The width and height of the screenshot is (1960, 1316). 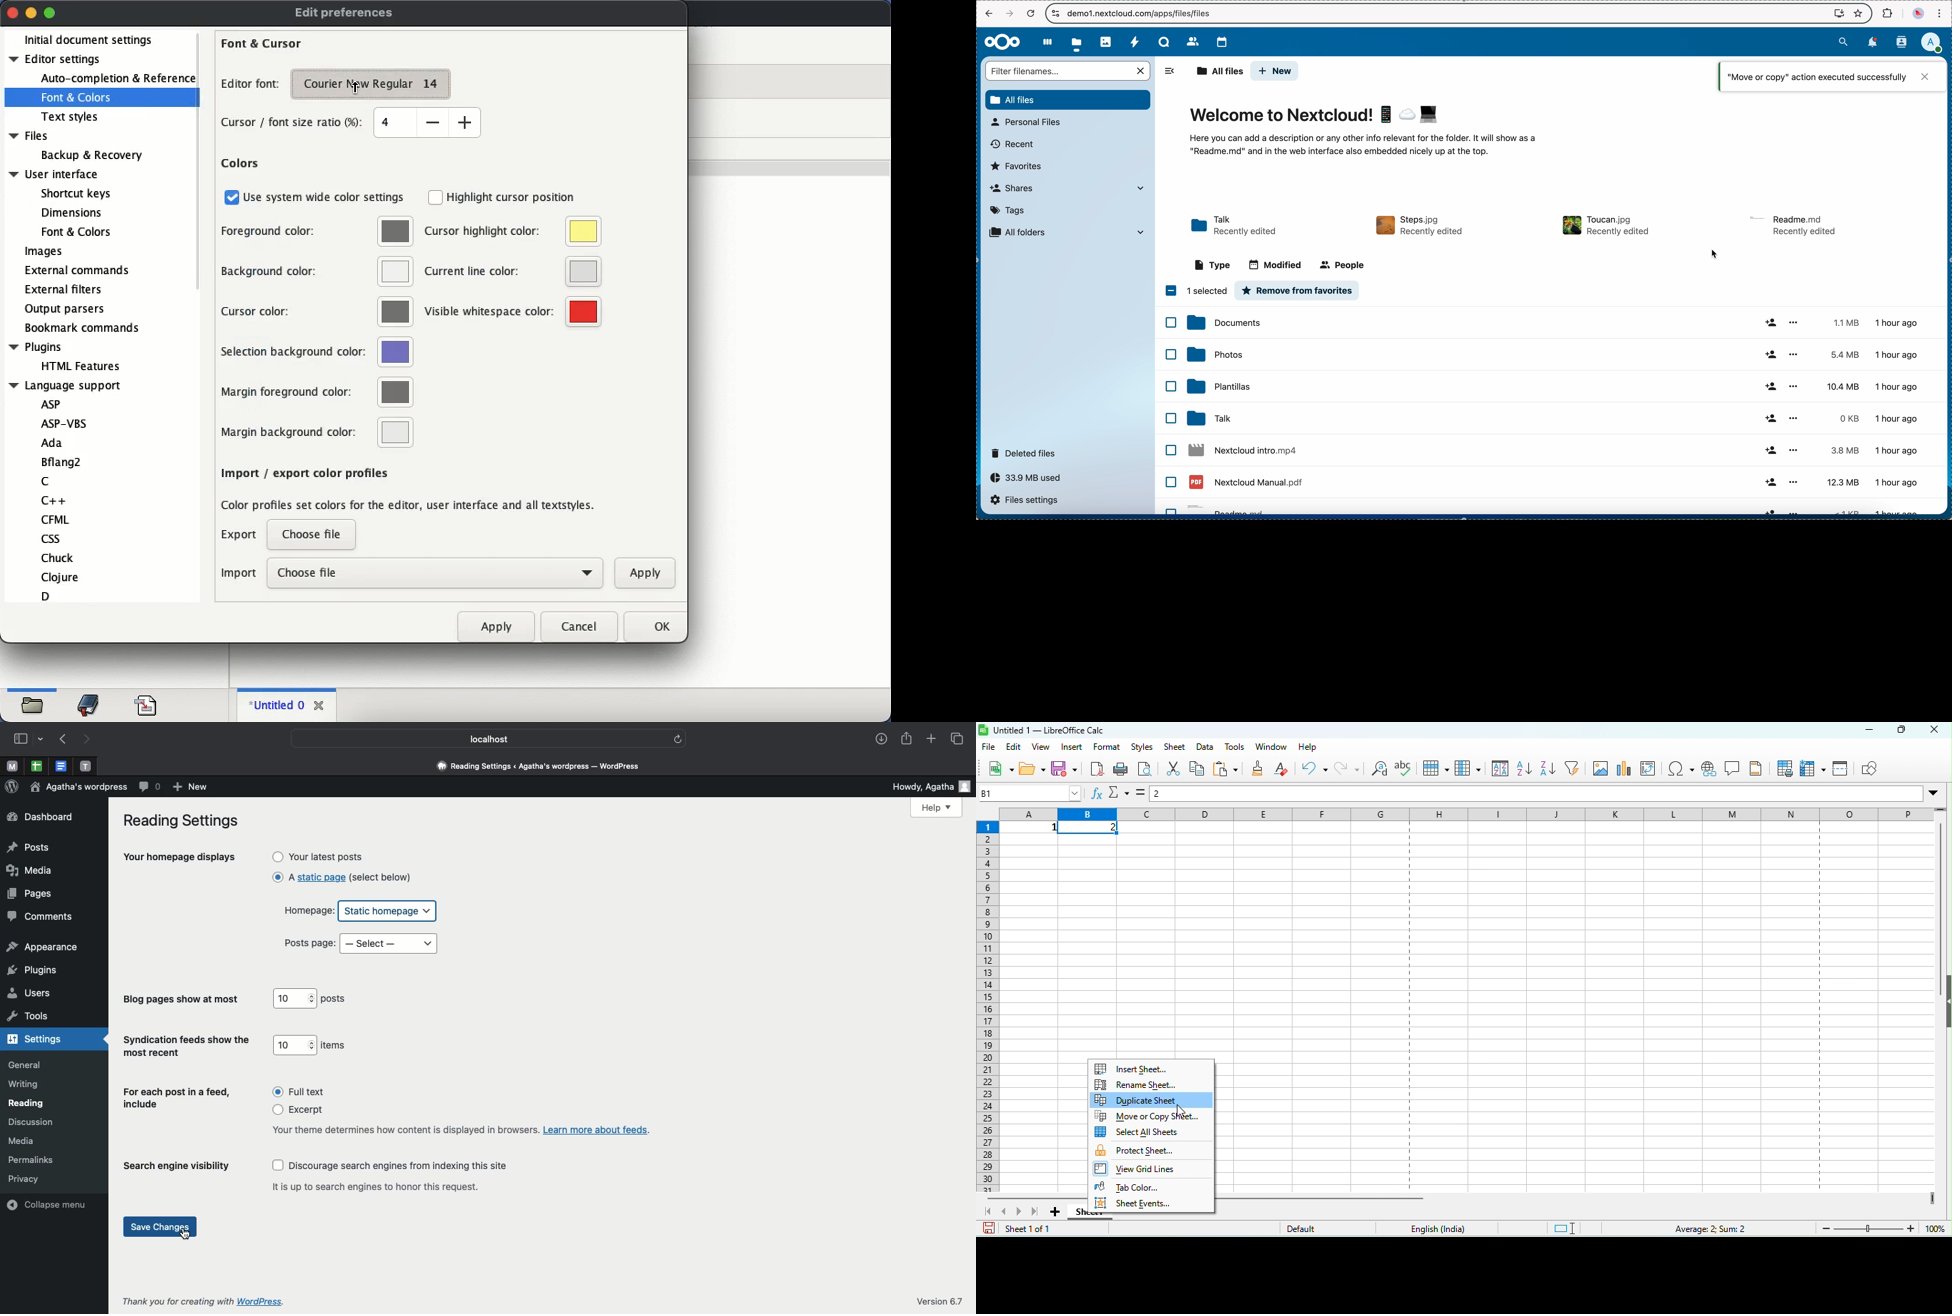 What do you see at coordinates (1435, 771) in the screenshot?
I see `row` at bounding box center [1435, 771].